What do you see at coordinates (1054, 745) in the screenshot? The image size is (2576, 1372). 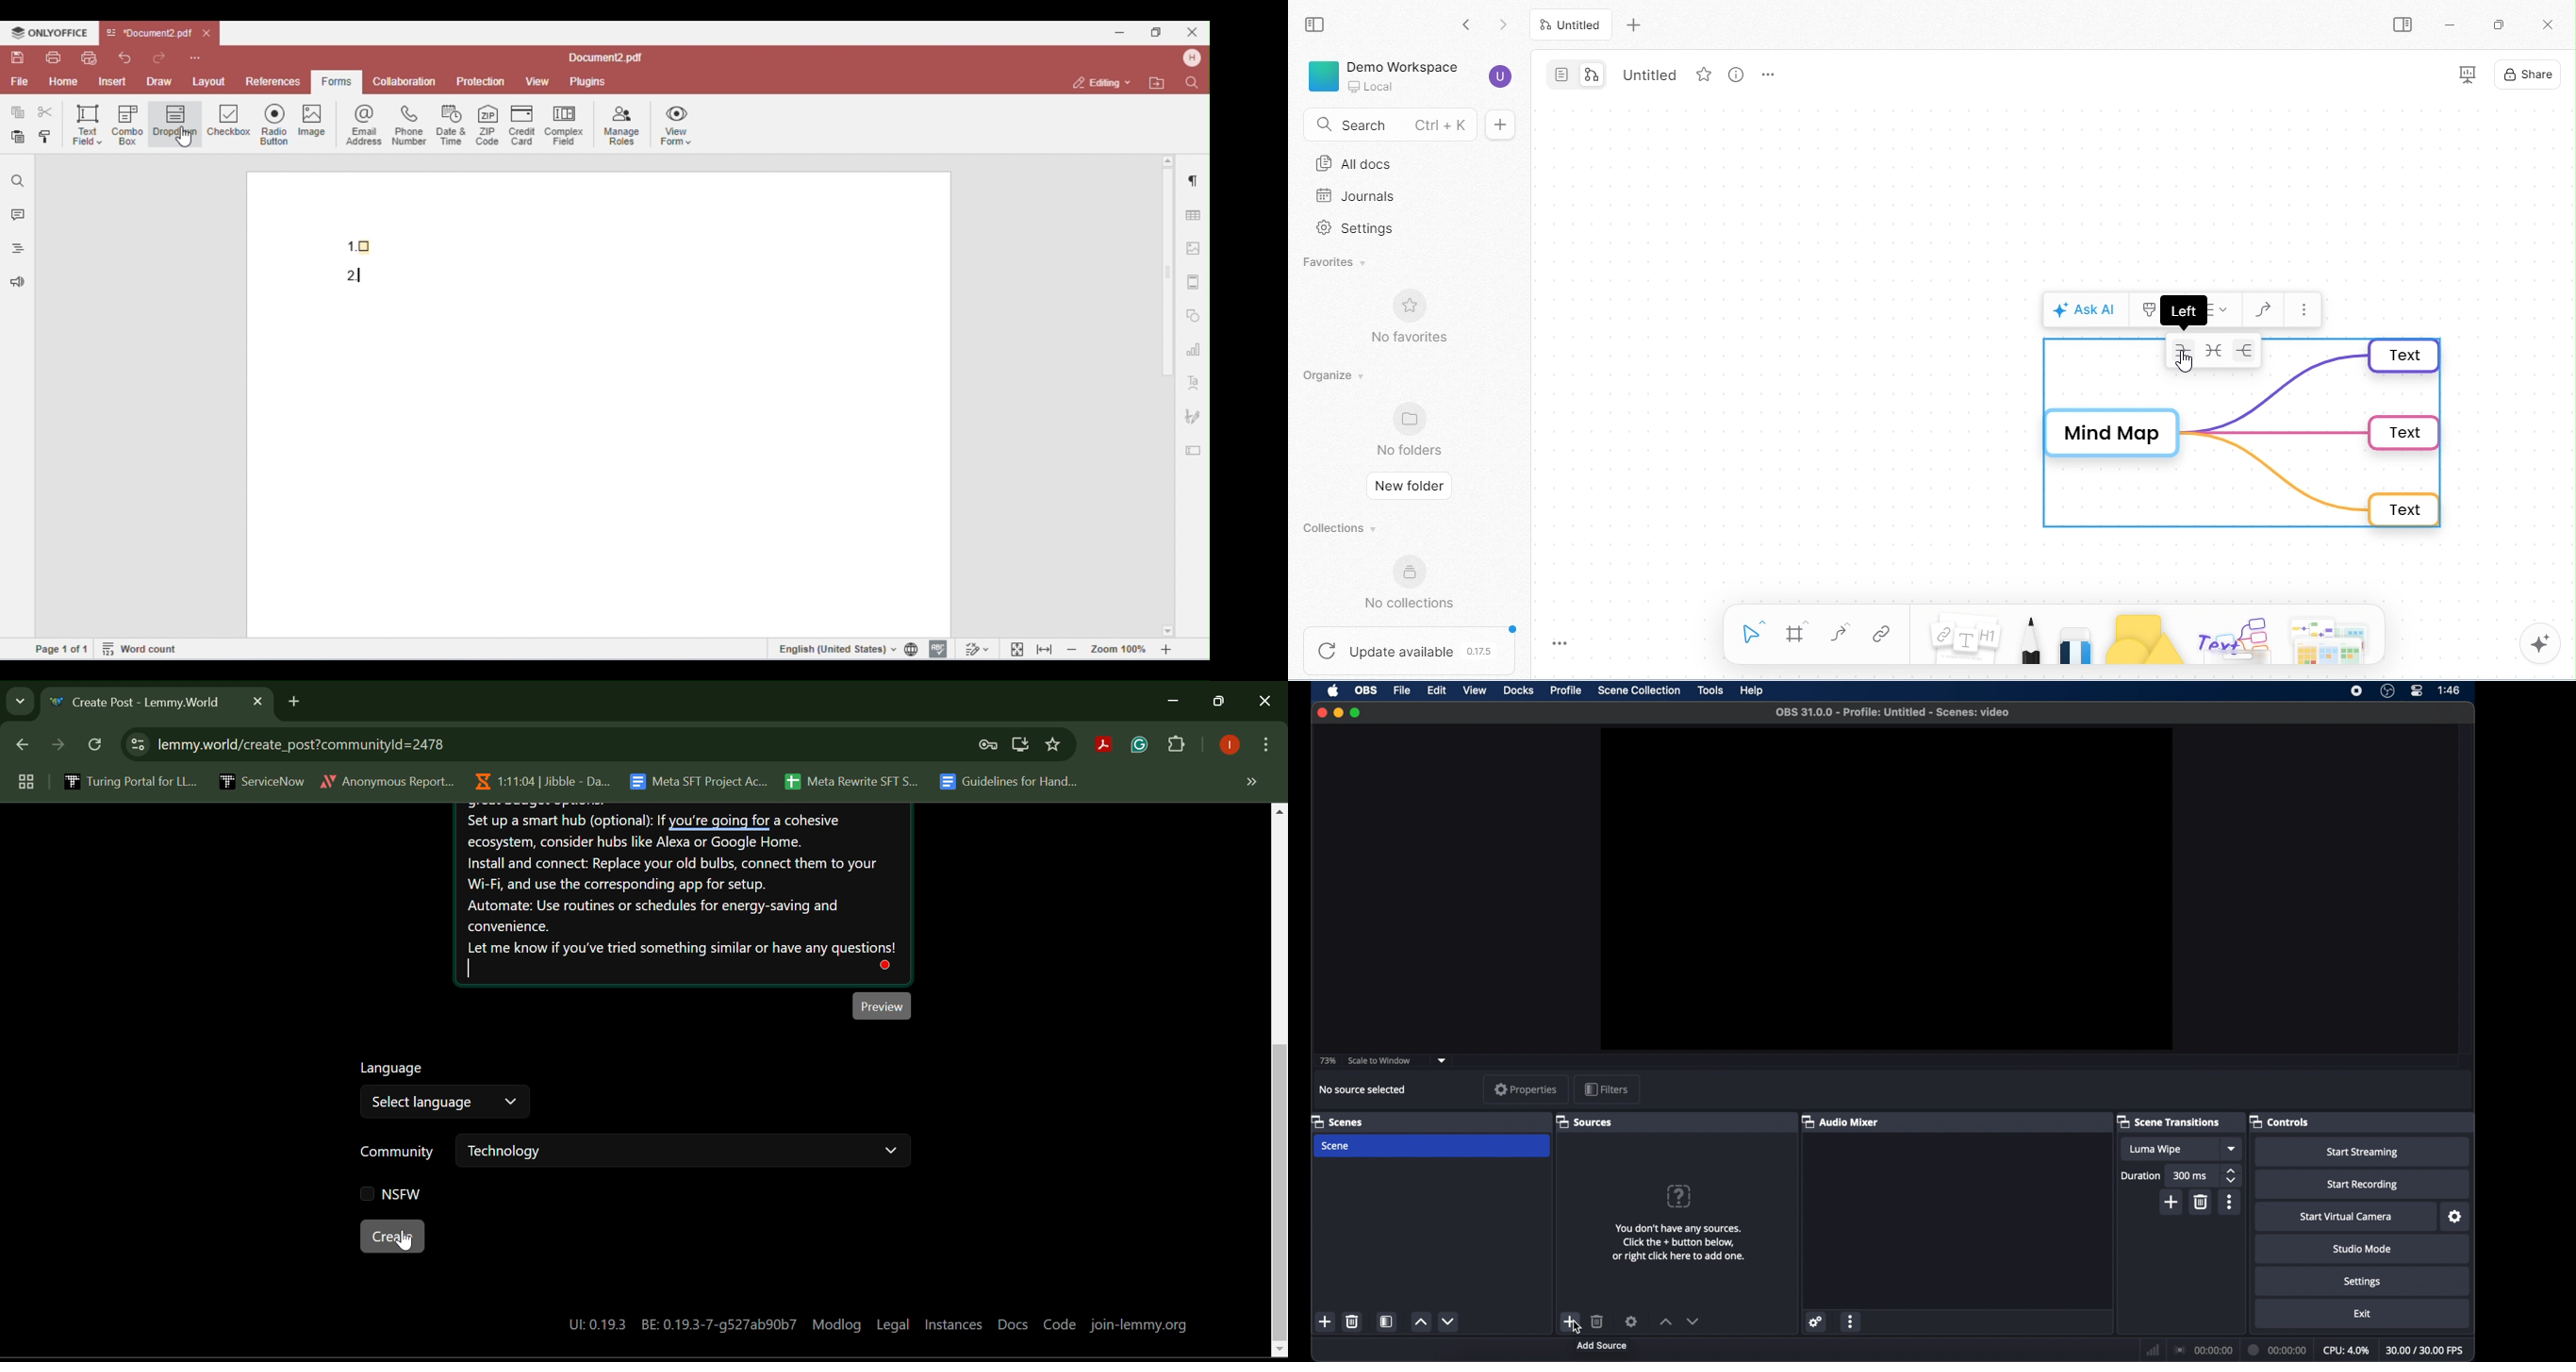 I see `Bookmark` at bounding box center [1054, 745].